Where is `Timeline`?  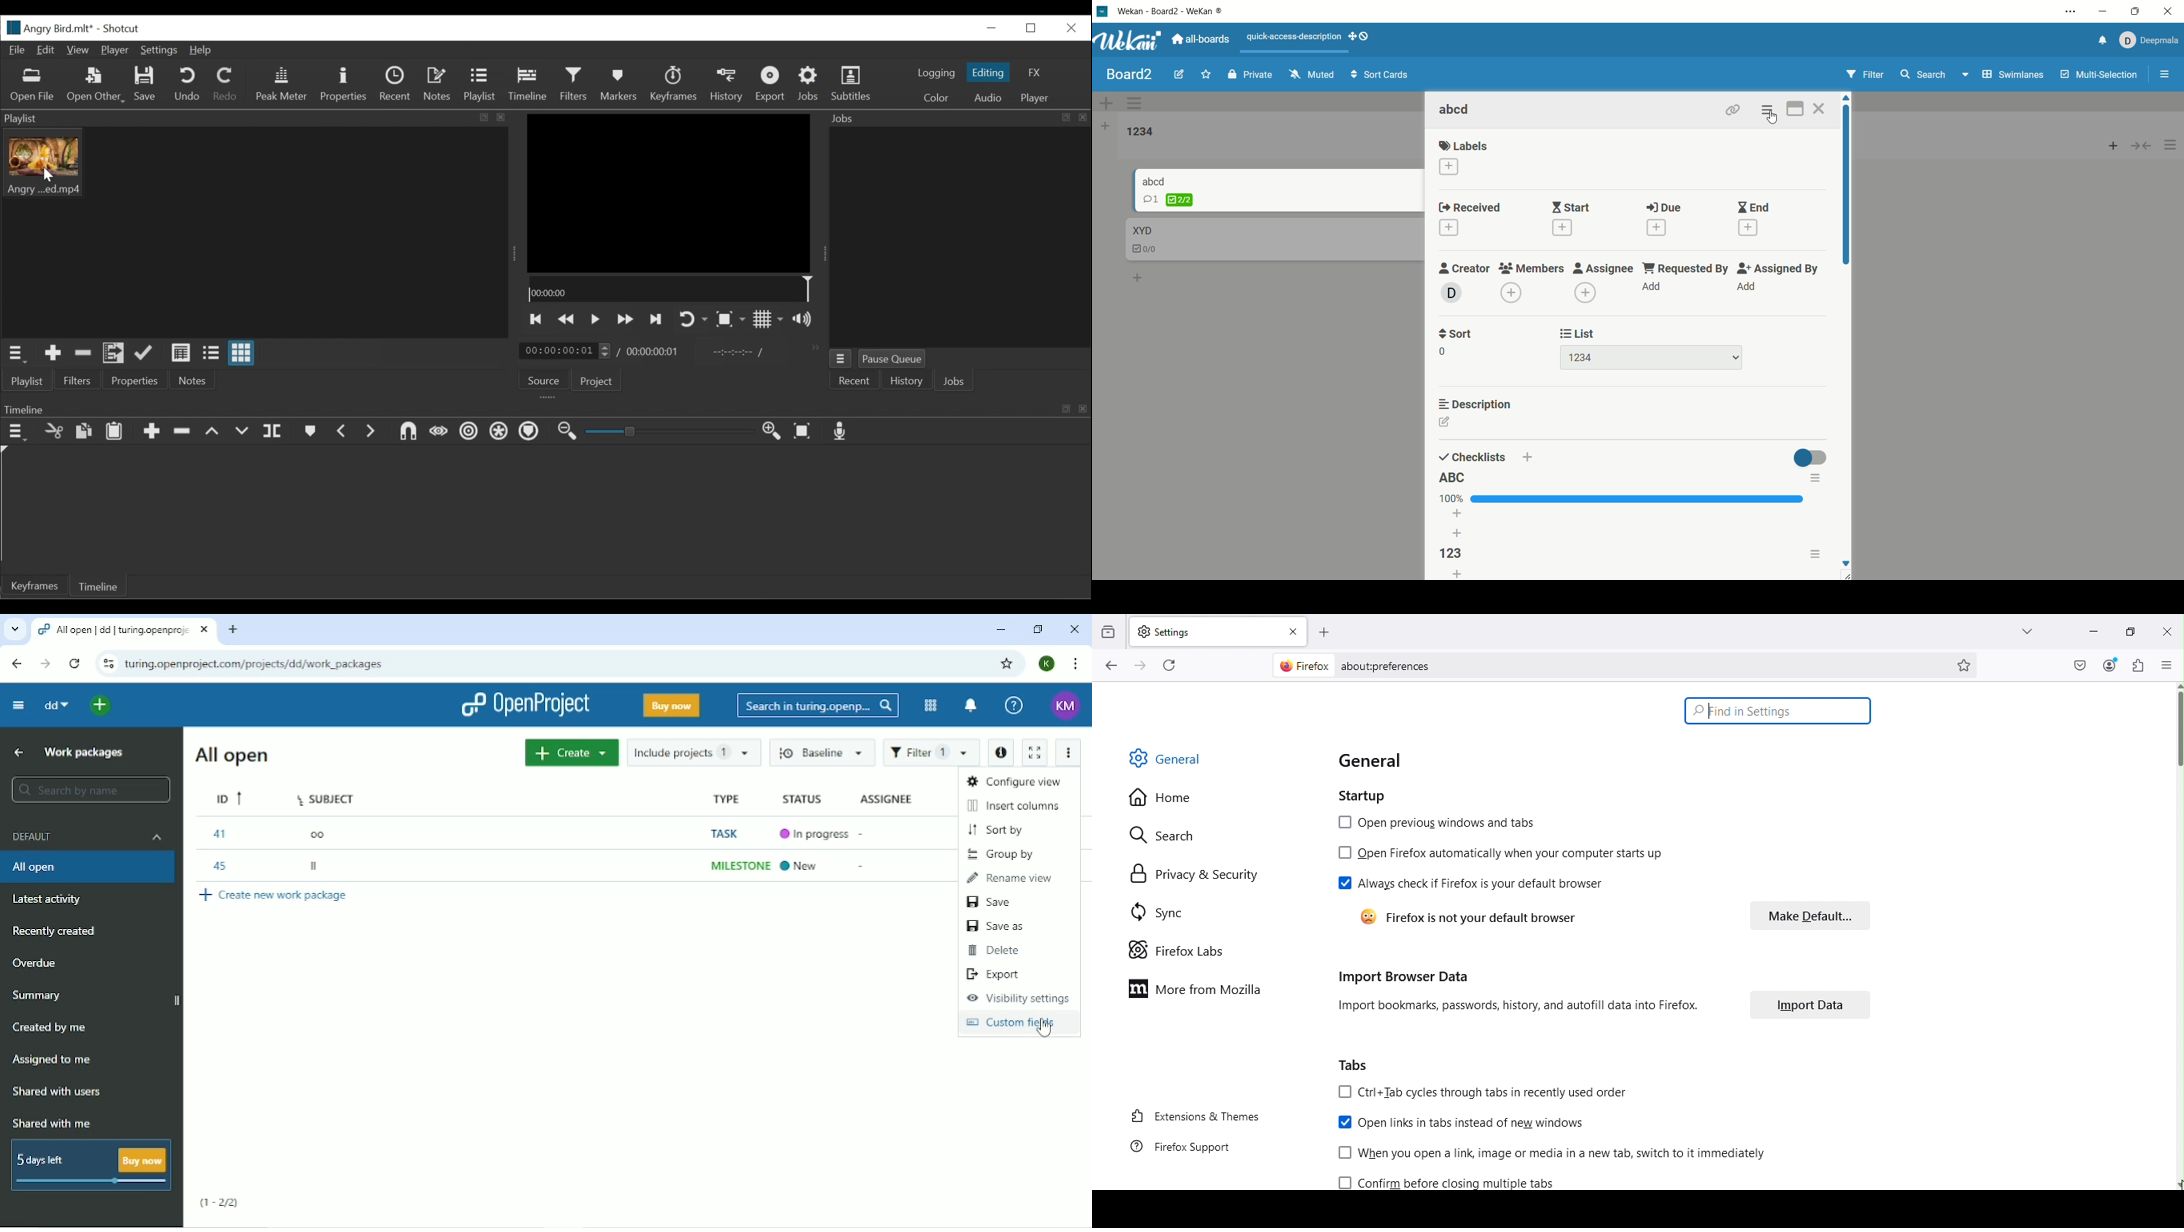 Timeline is located at coordinates (99, 585).